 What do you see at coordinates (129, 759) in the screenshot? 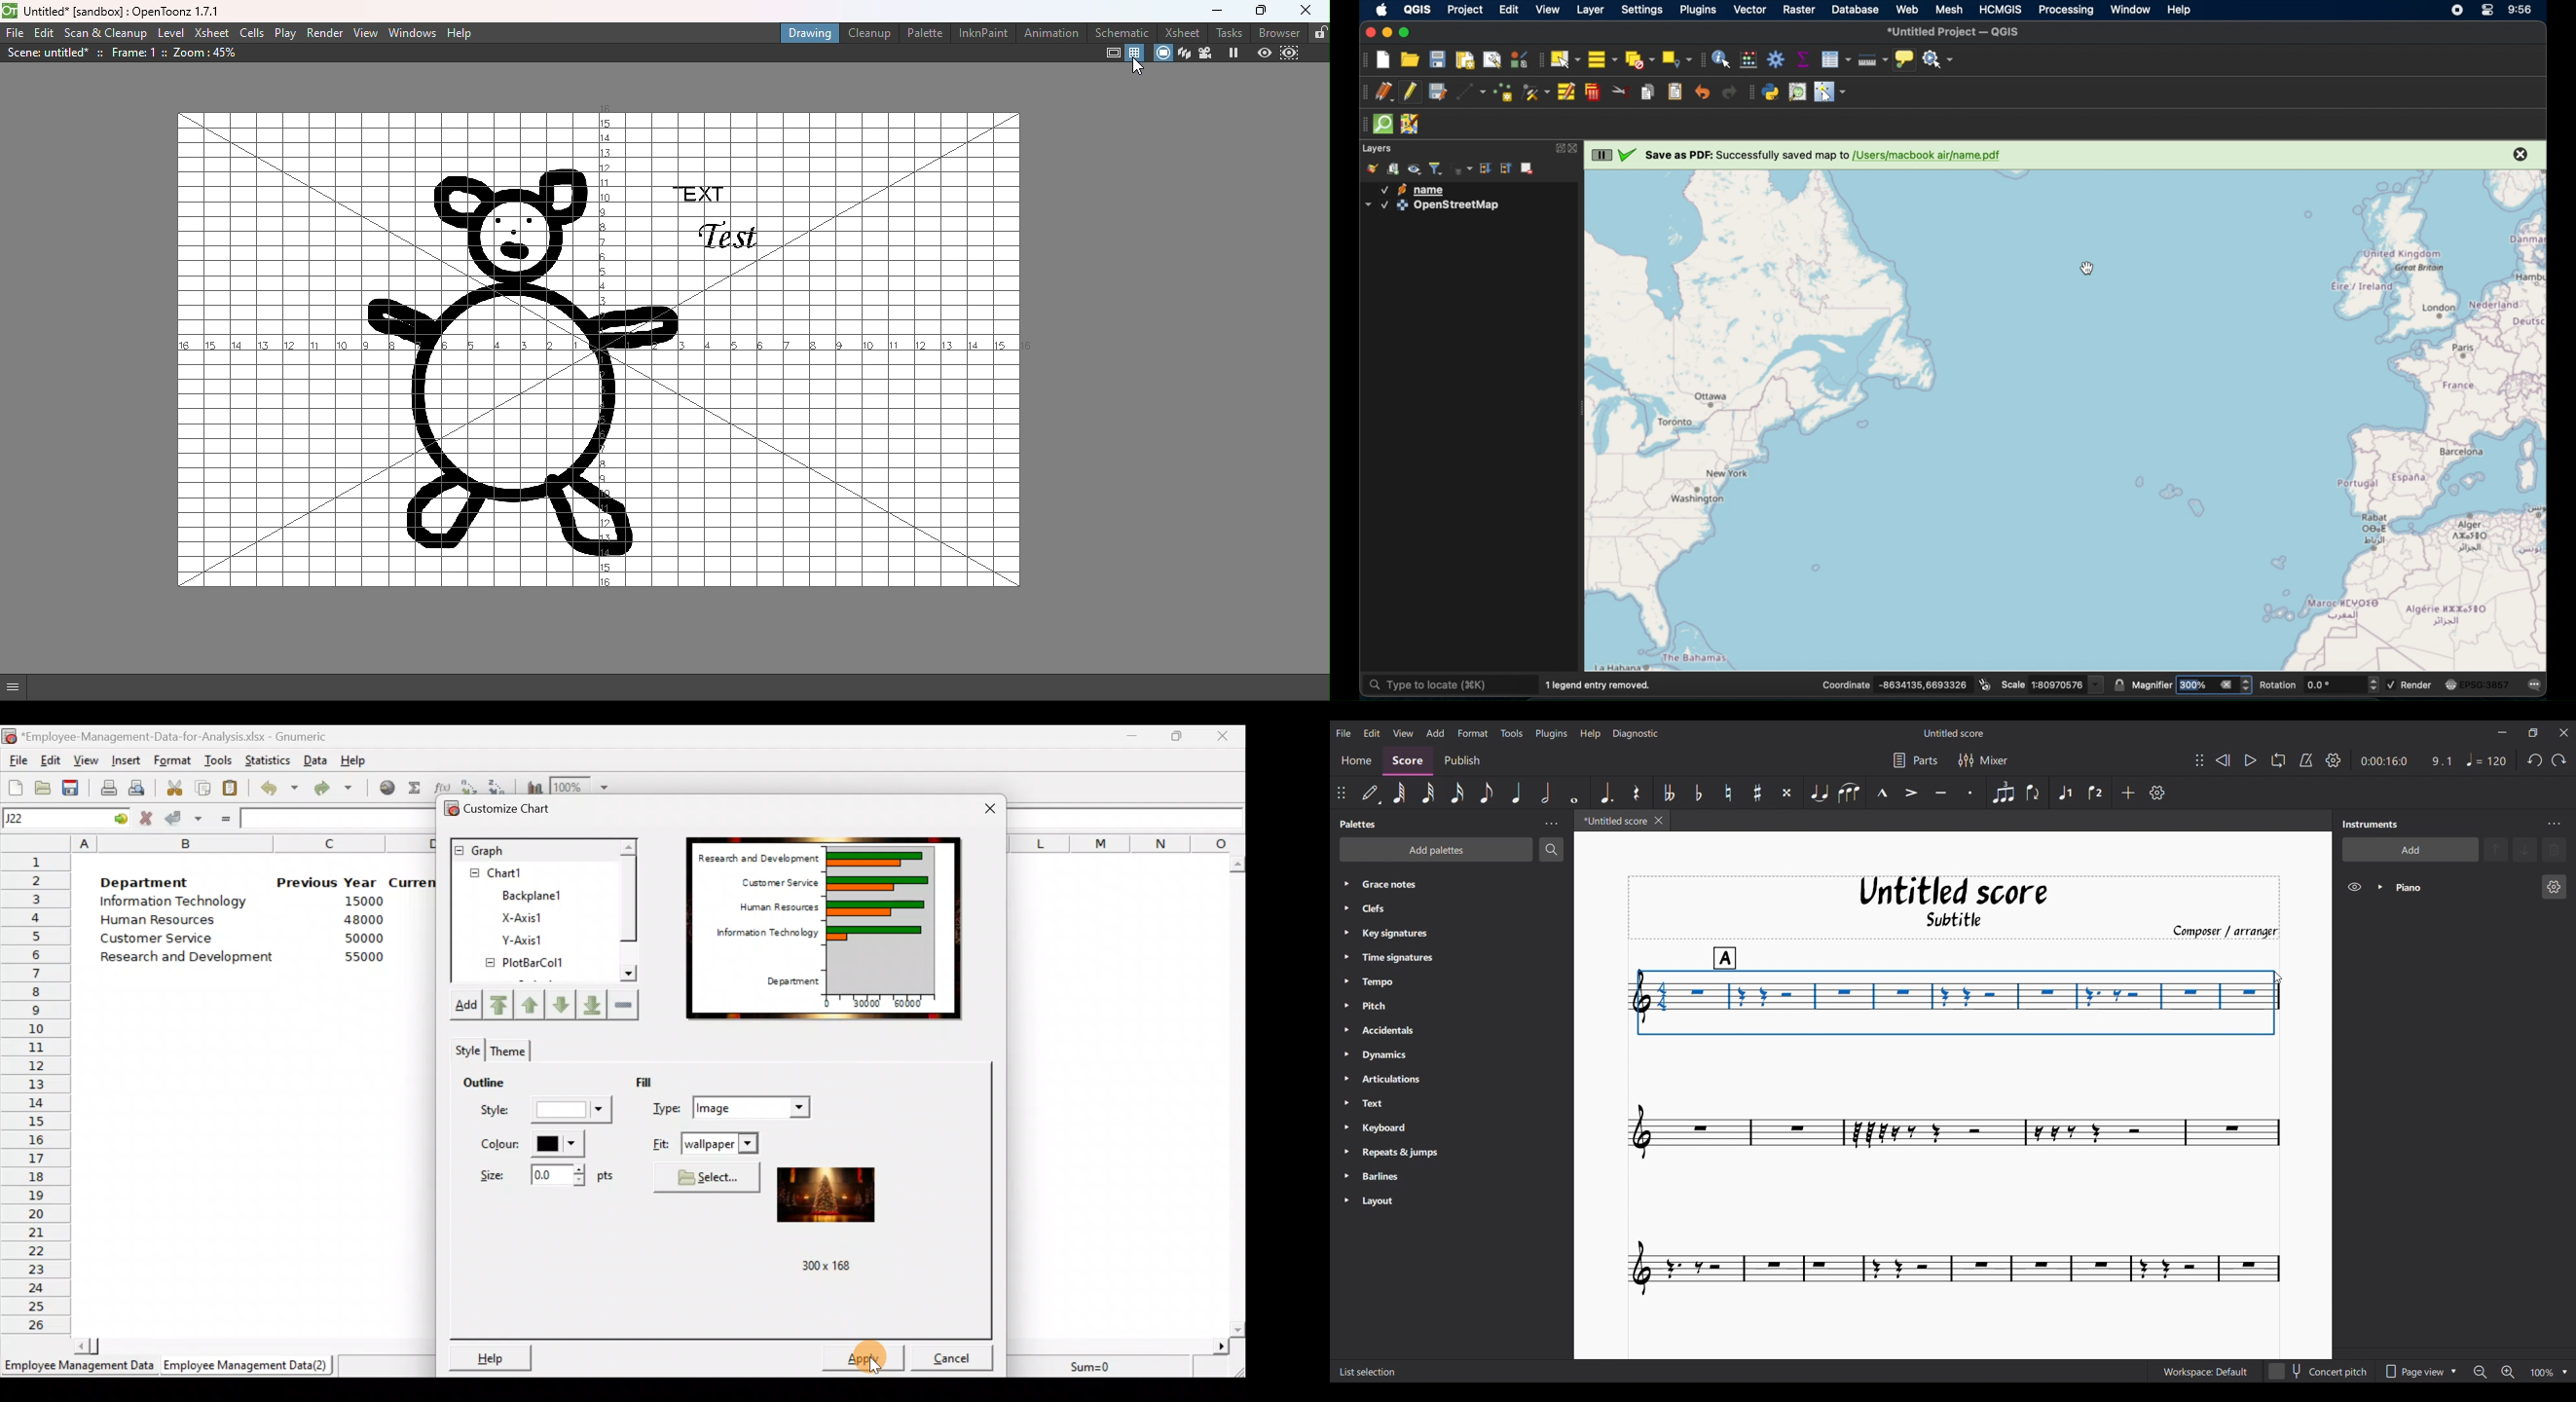
I see `Insert` at bounding box center [129, 759].